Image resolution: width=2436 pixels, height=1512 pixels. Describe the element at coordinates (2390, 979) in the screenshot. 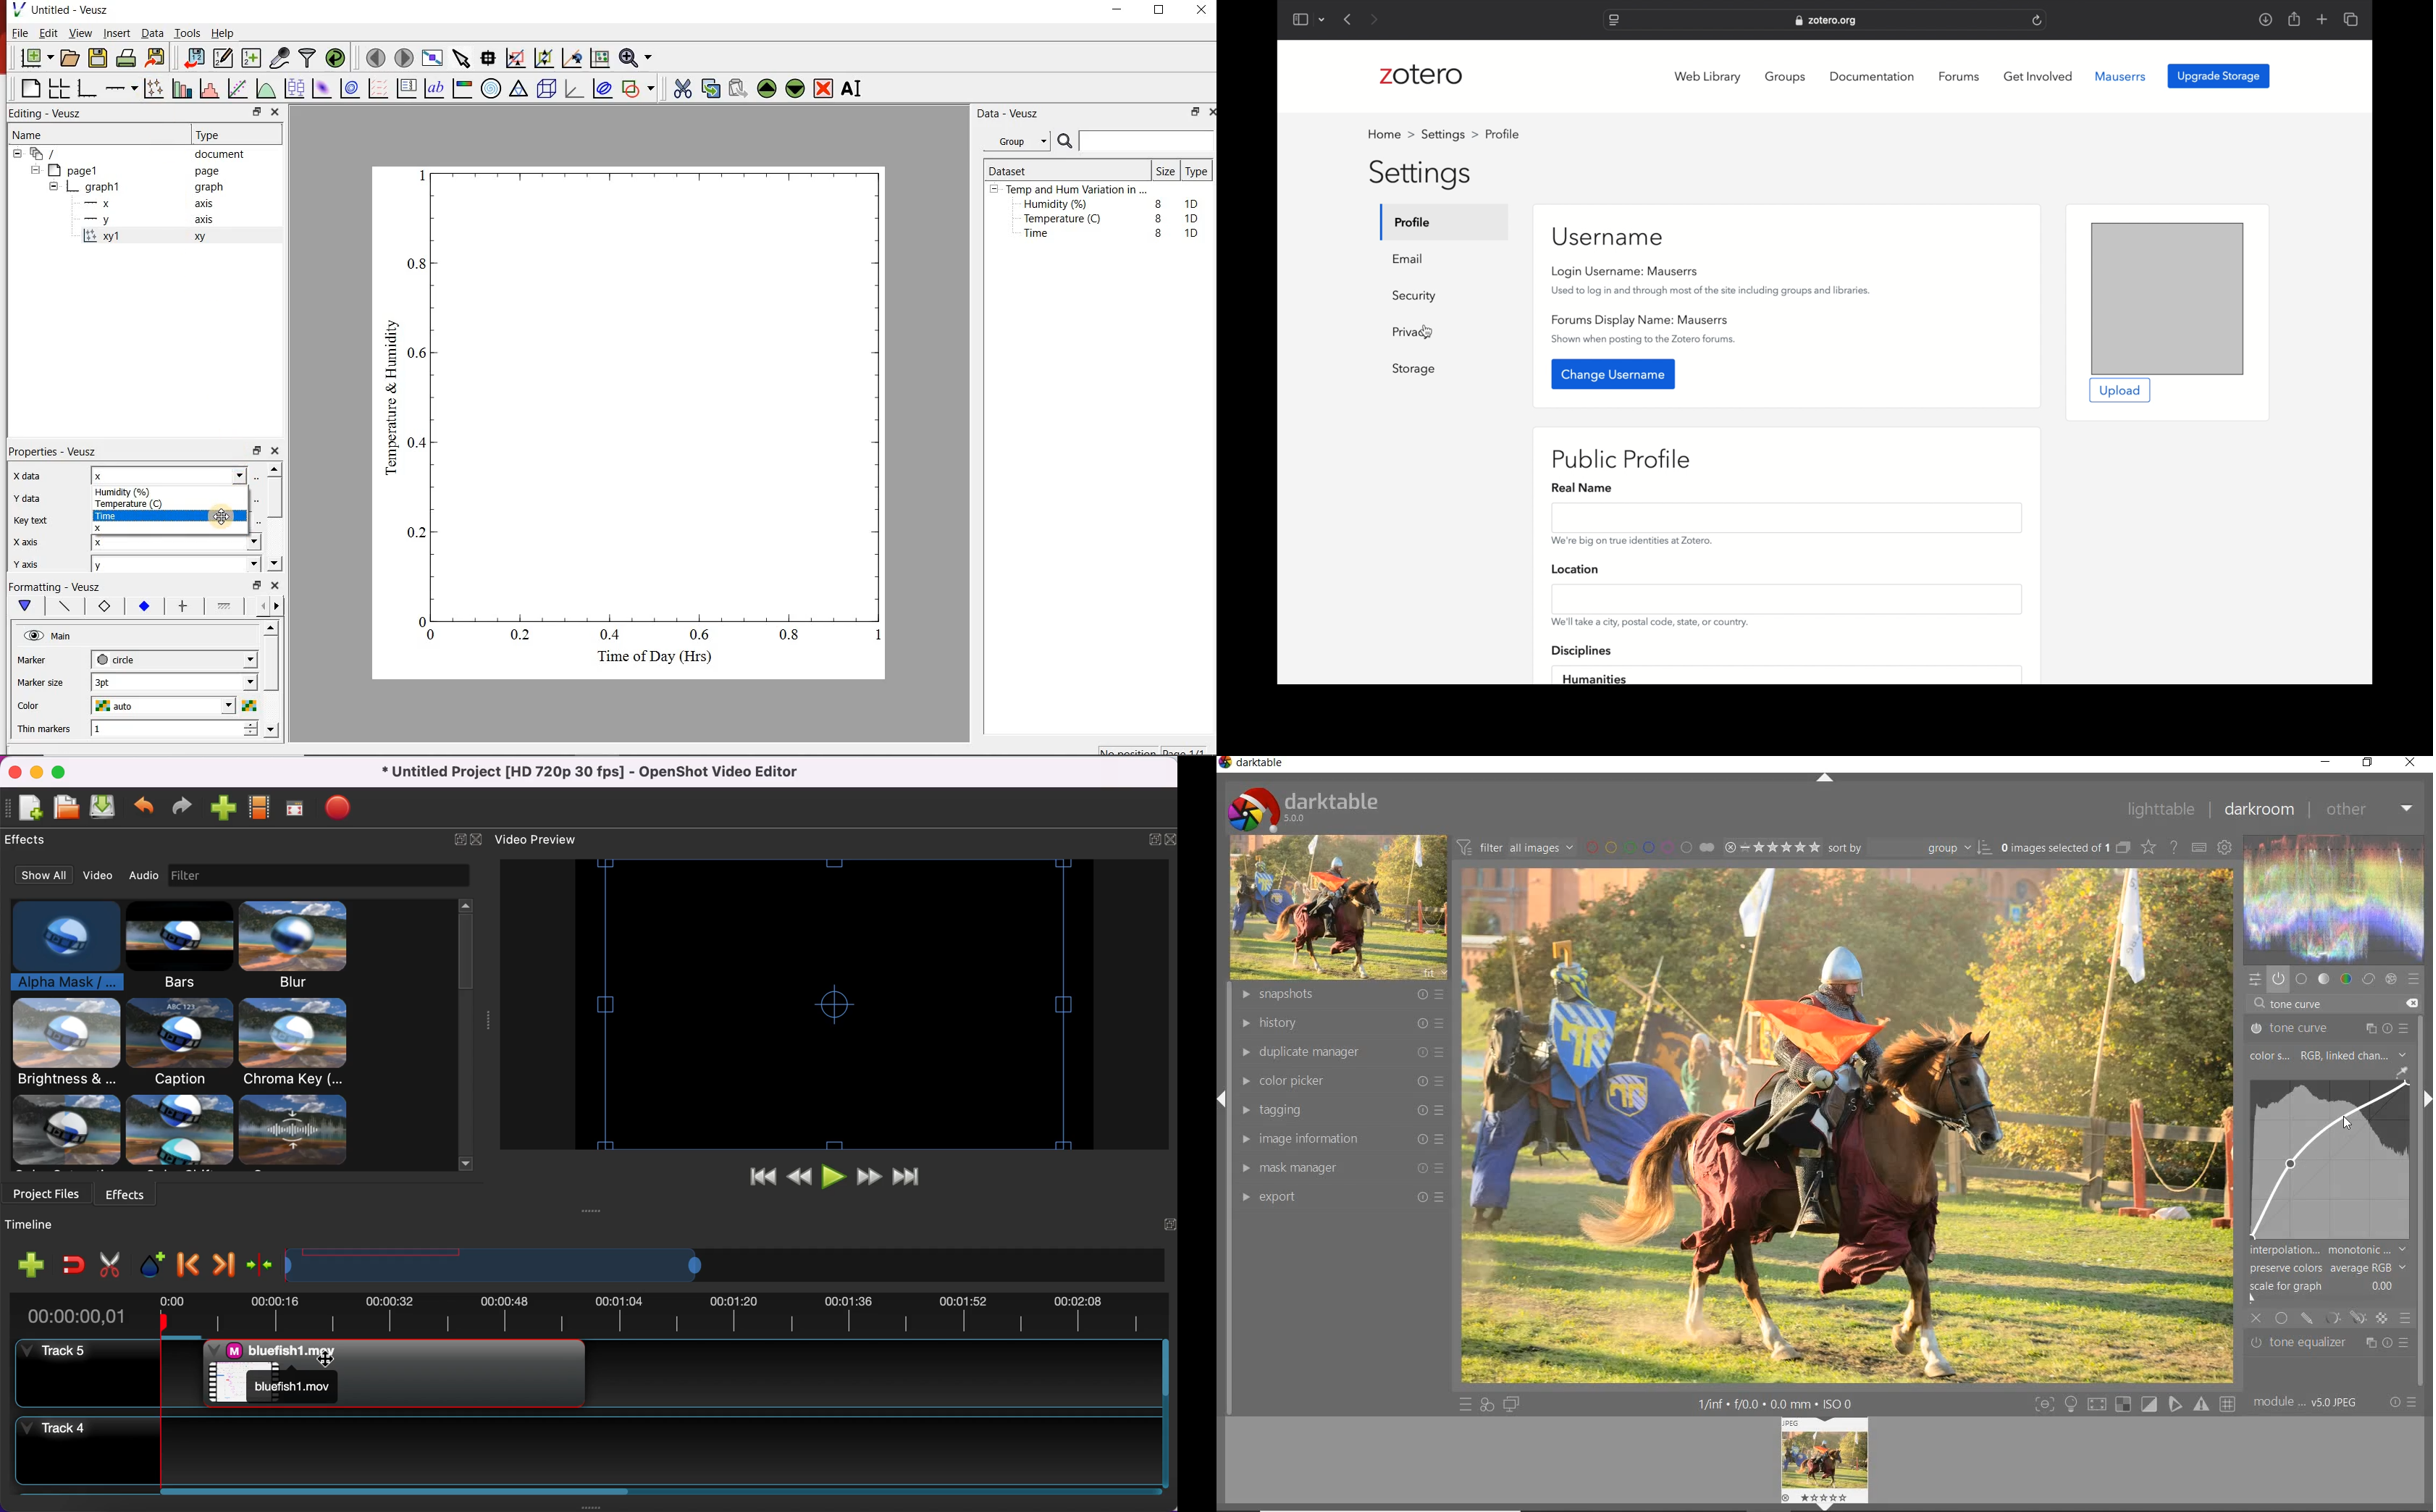

I see `effect` at that location.